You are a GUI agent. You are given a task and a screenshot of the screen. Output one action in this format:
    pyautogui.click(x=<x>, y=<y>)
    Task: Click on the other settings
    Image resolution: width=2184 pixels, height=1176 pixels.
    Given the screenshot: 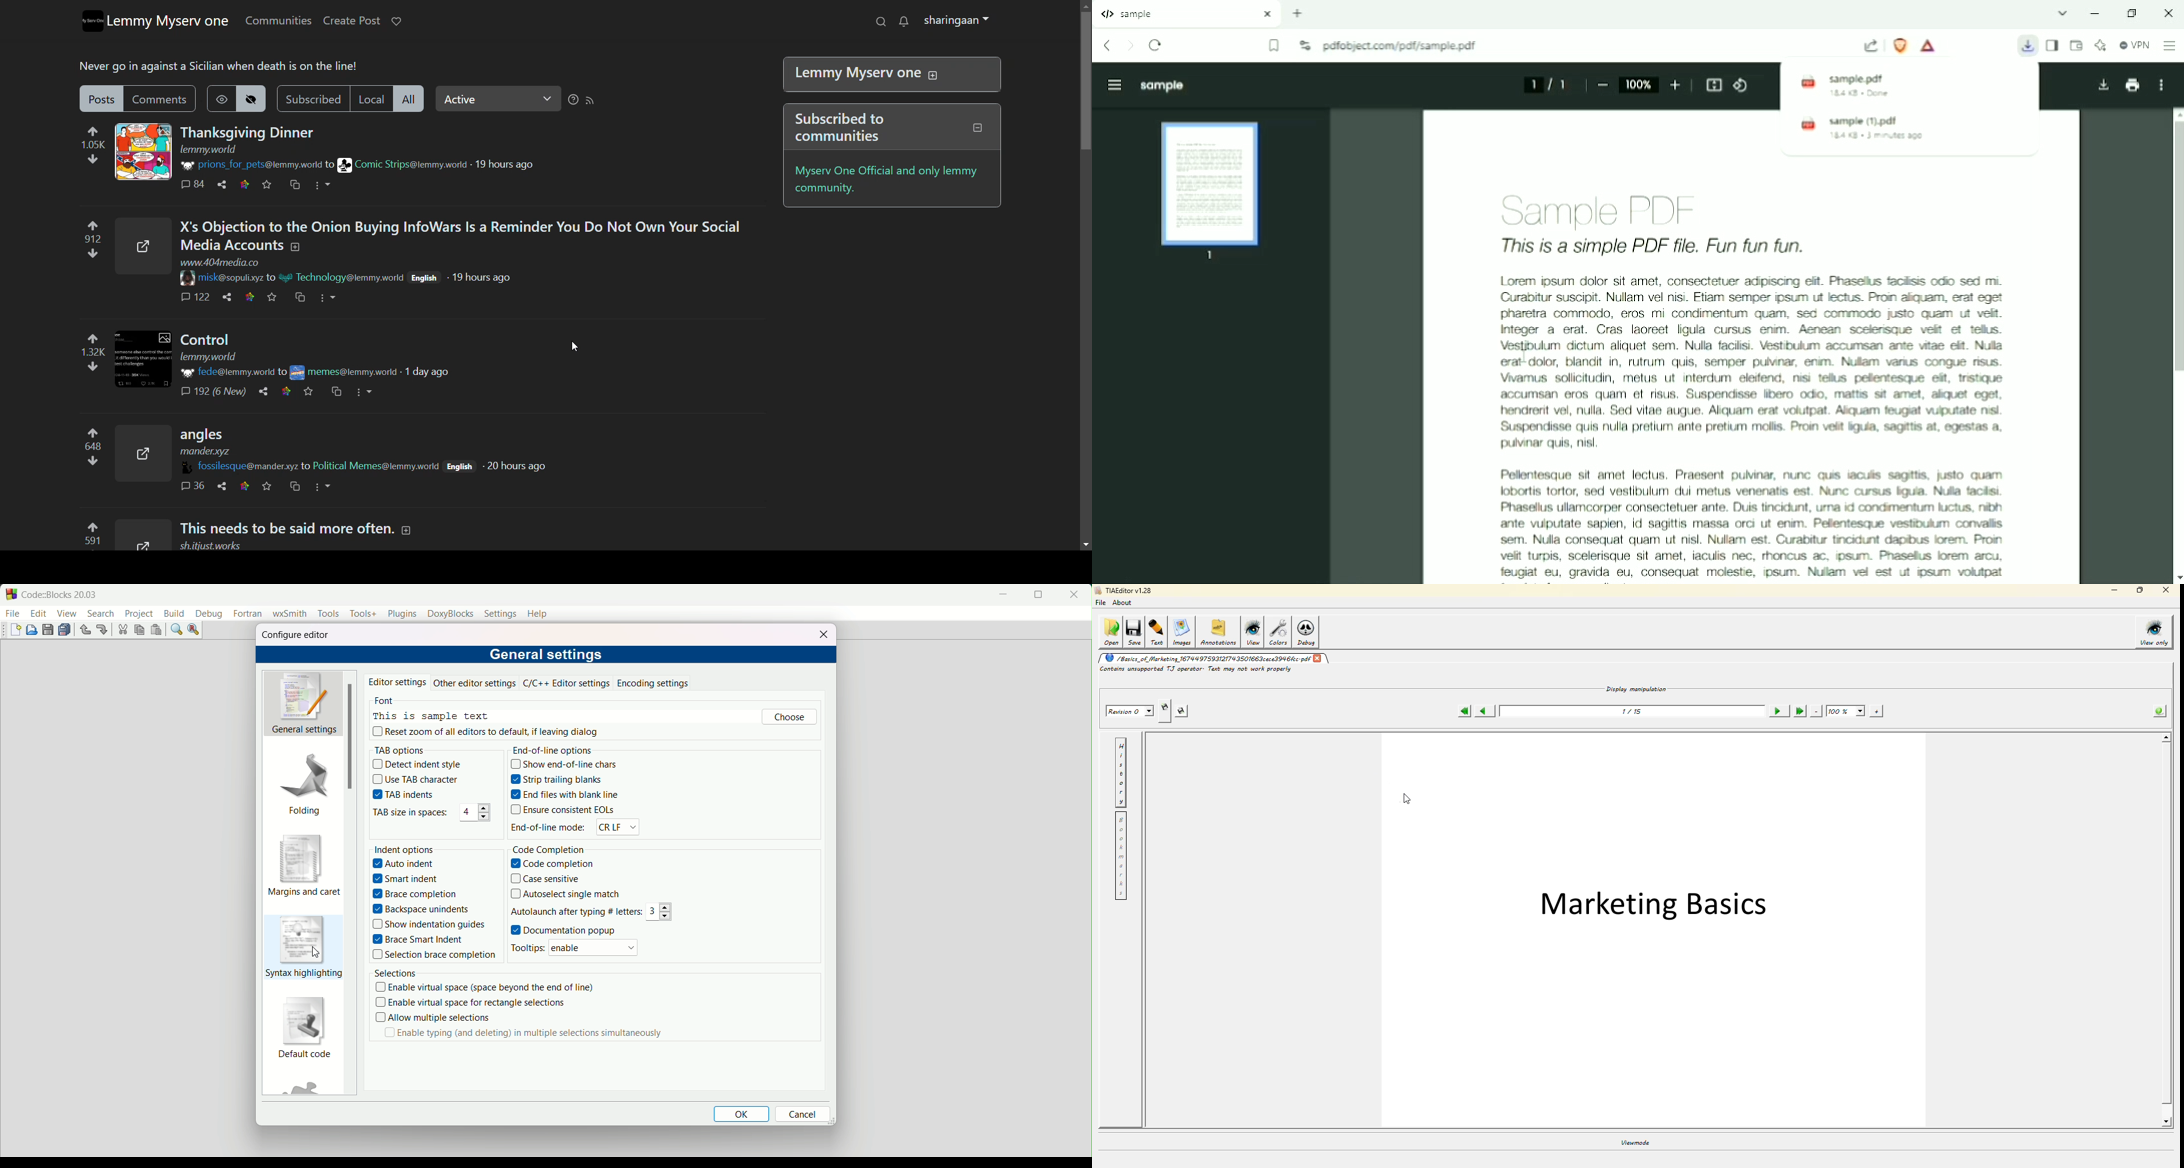 What is the action you would take?
    pyautogui.click(x=475, y=683)
    